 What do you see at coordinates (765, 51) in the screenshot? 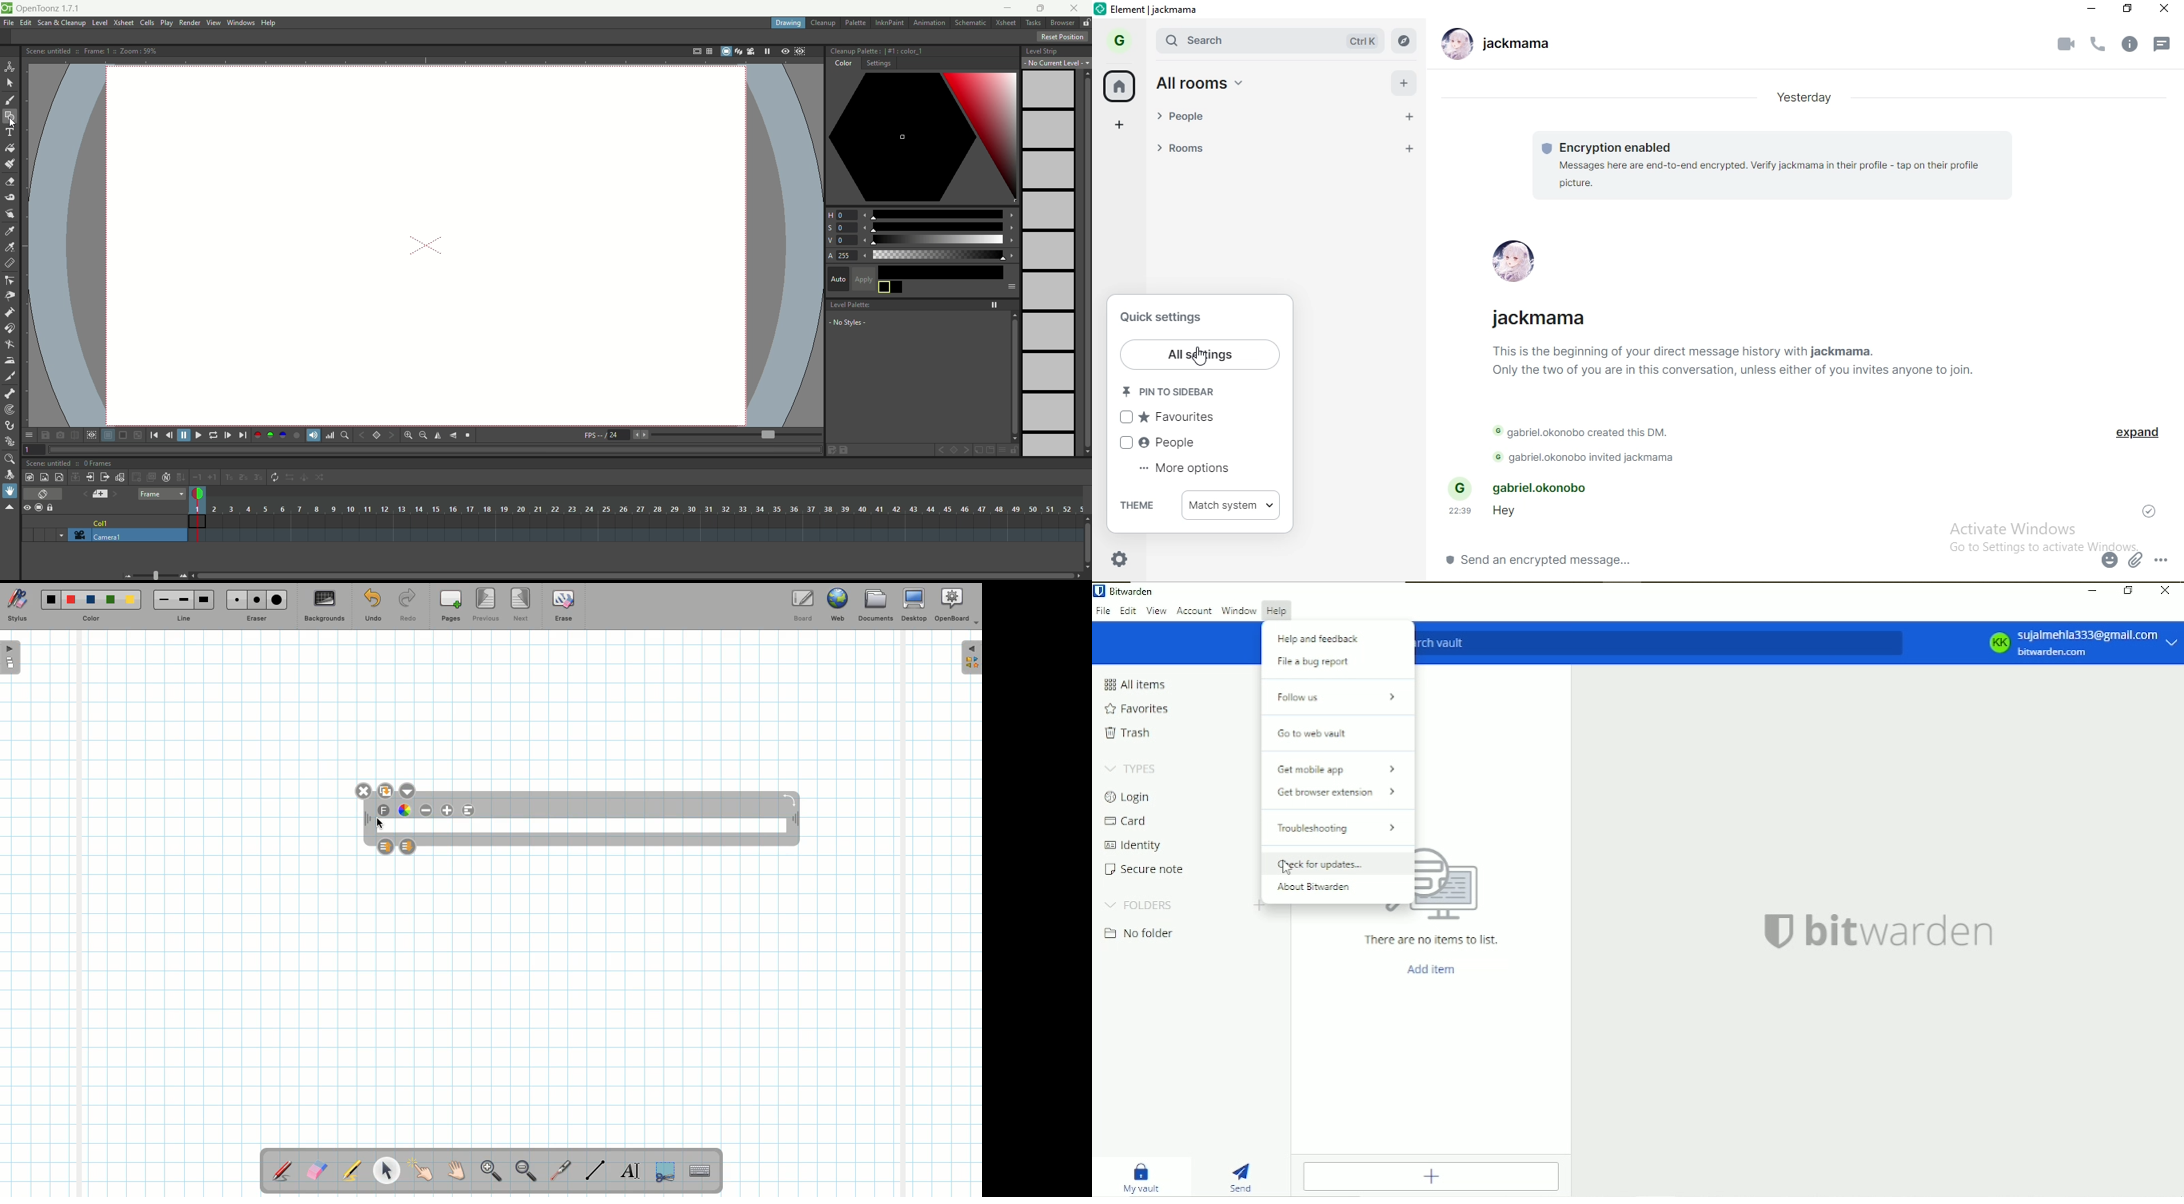
I see `freeze` at bounding box center [765, 51].